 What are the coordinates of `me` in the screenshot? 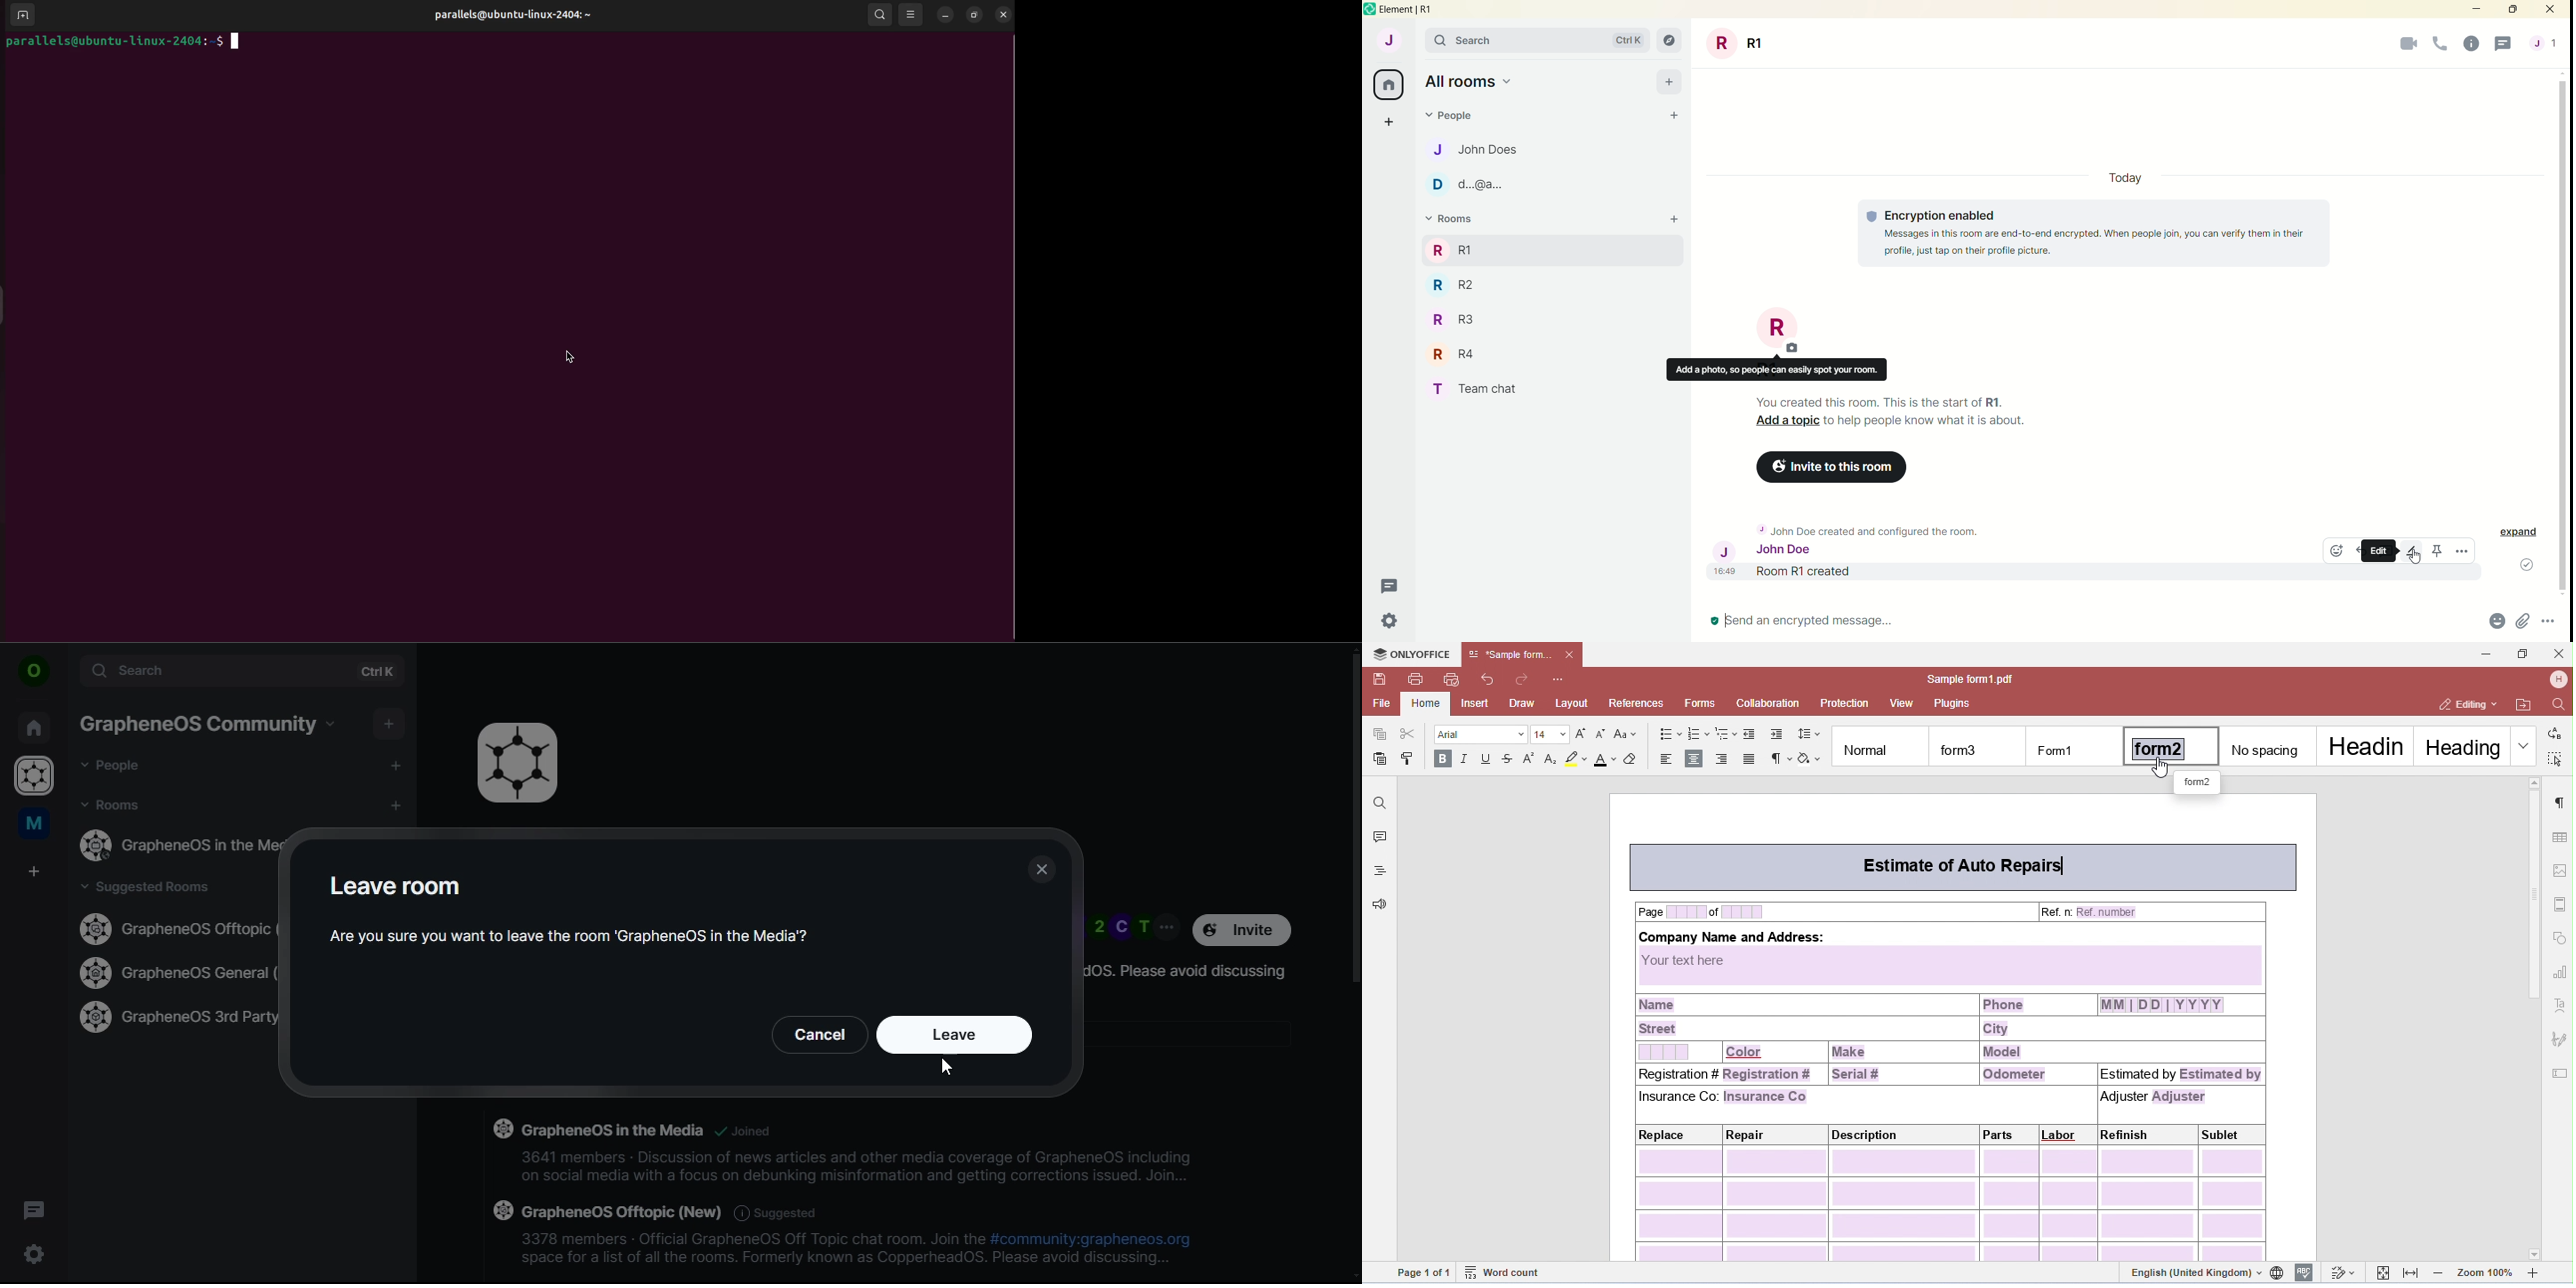 It's located at (32, 824).